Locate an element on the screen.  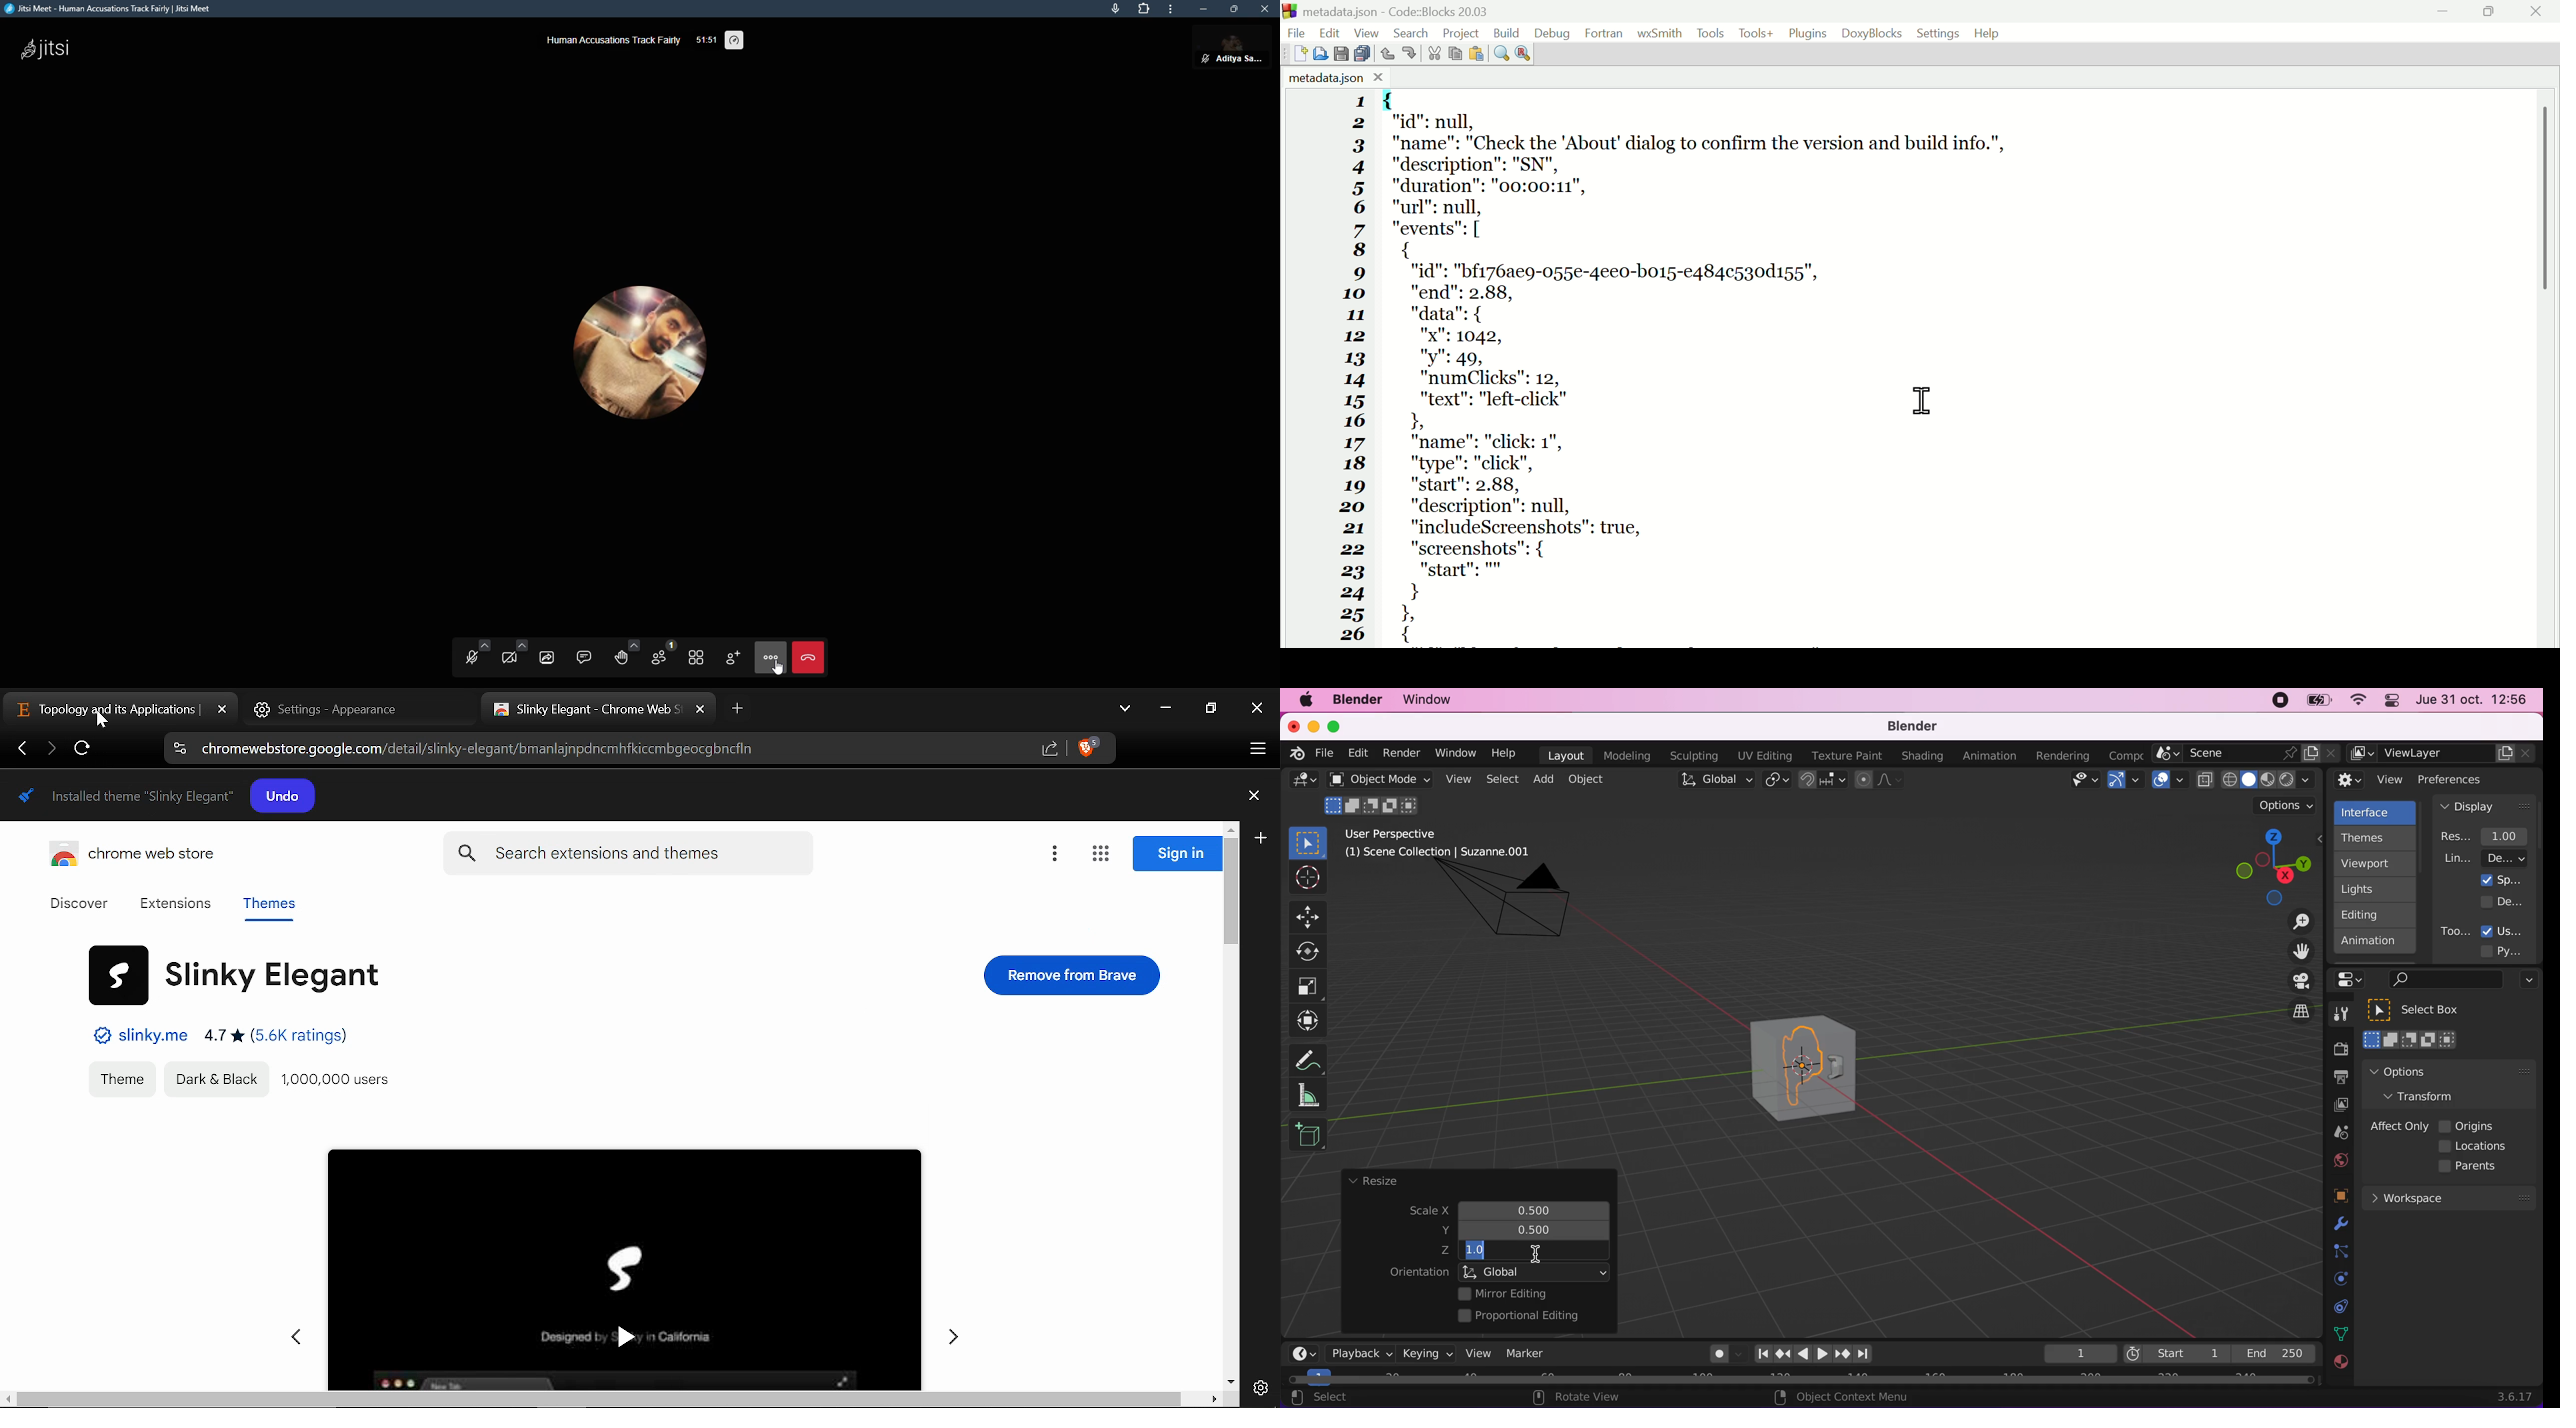
annotate is located at coordinates (1313, 1057).